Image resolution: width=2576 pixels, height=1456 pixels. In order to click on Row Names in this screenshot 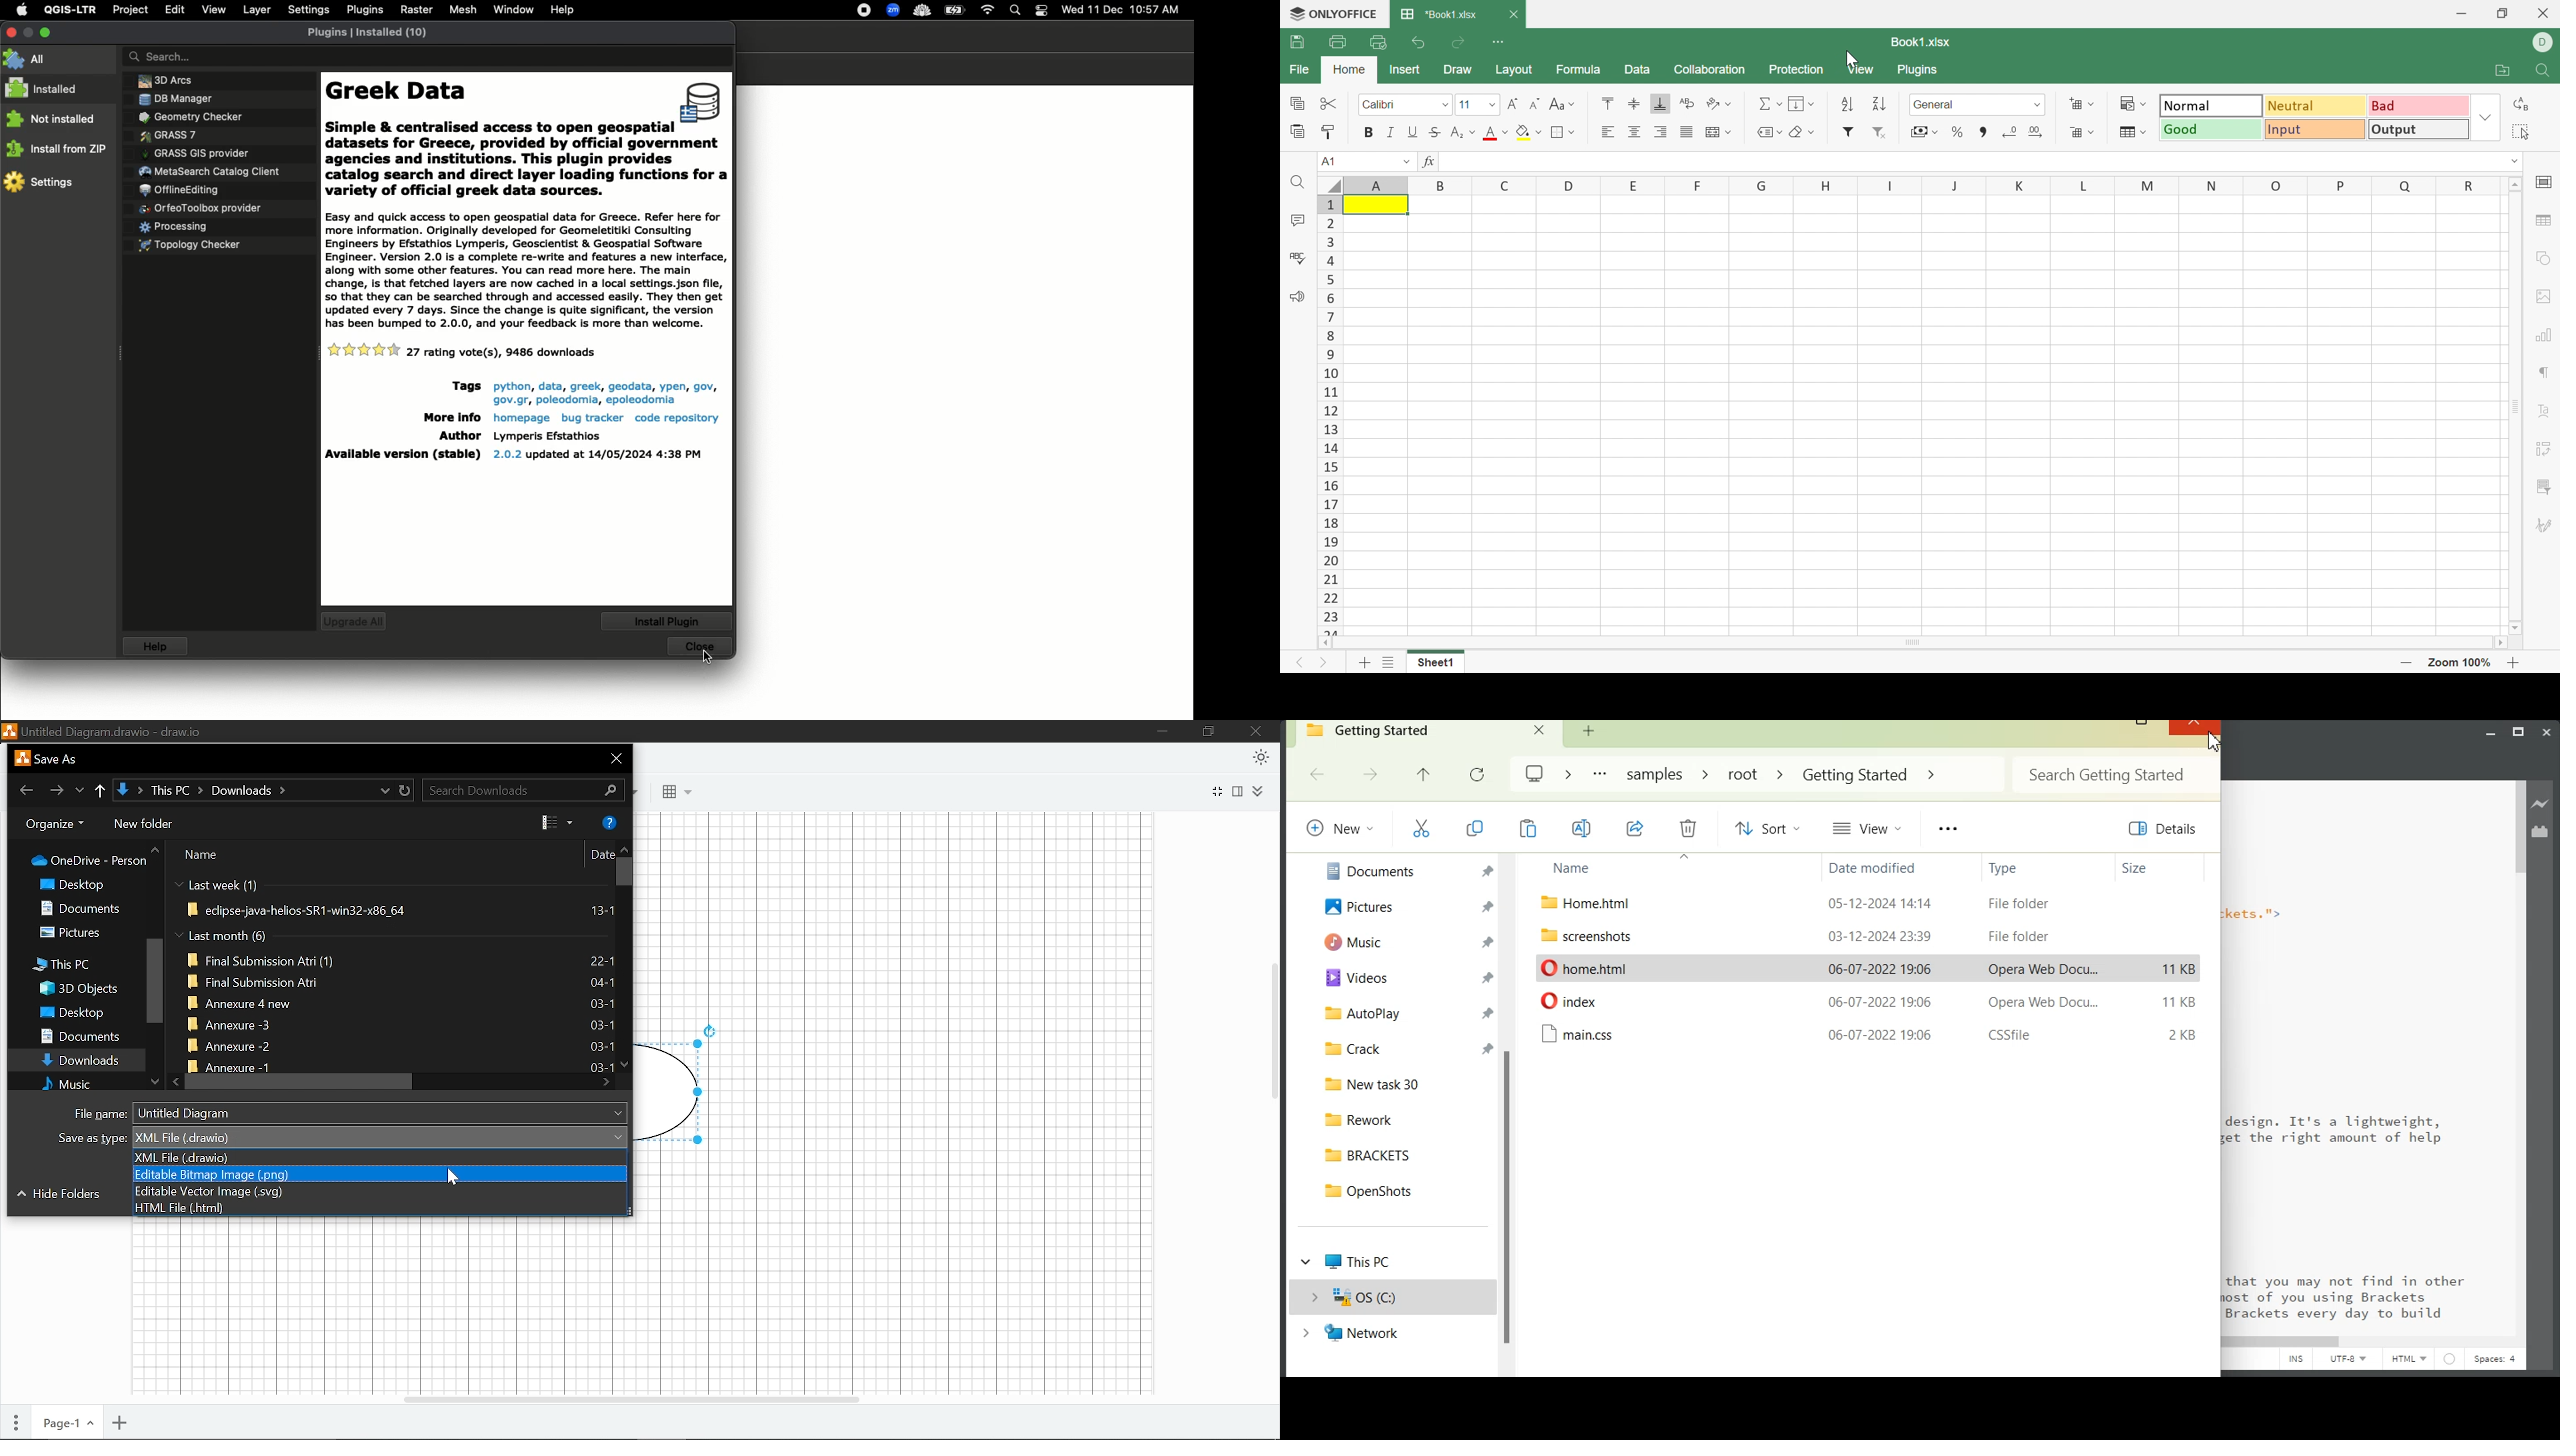, I will do `click(1328, 414)`.